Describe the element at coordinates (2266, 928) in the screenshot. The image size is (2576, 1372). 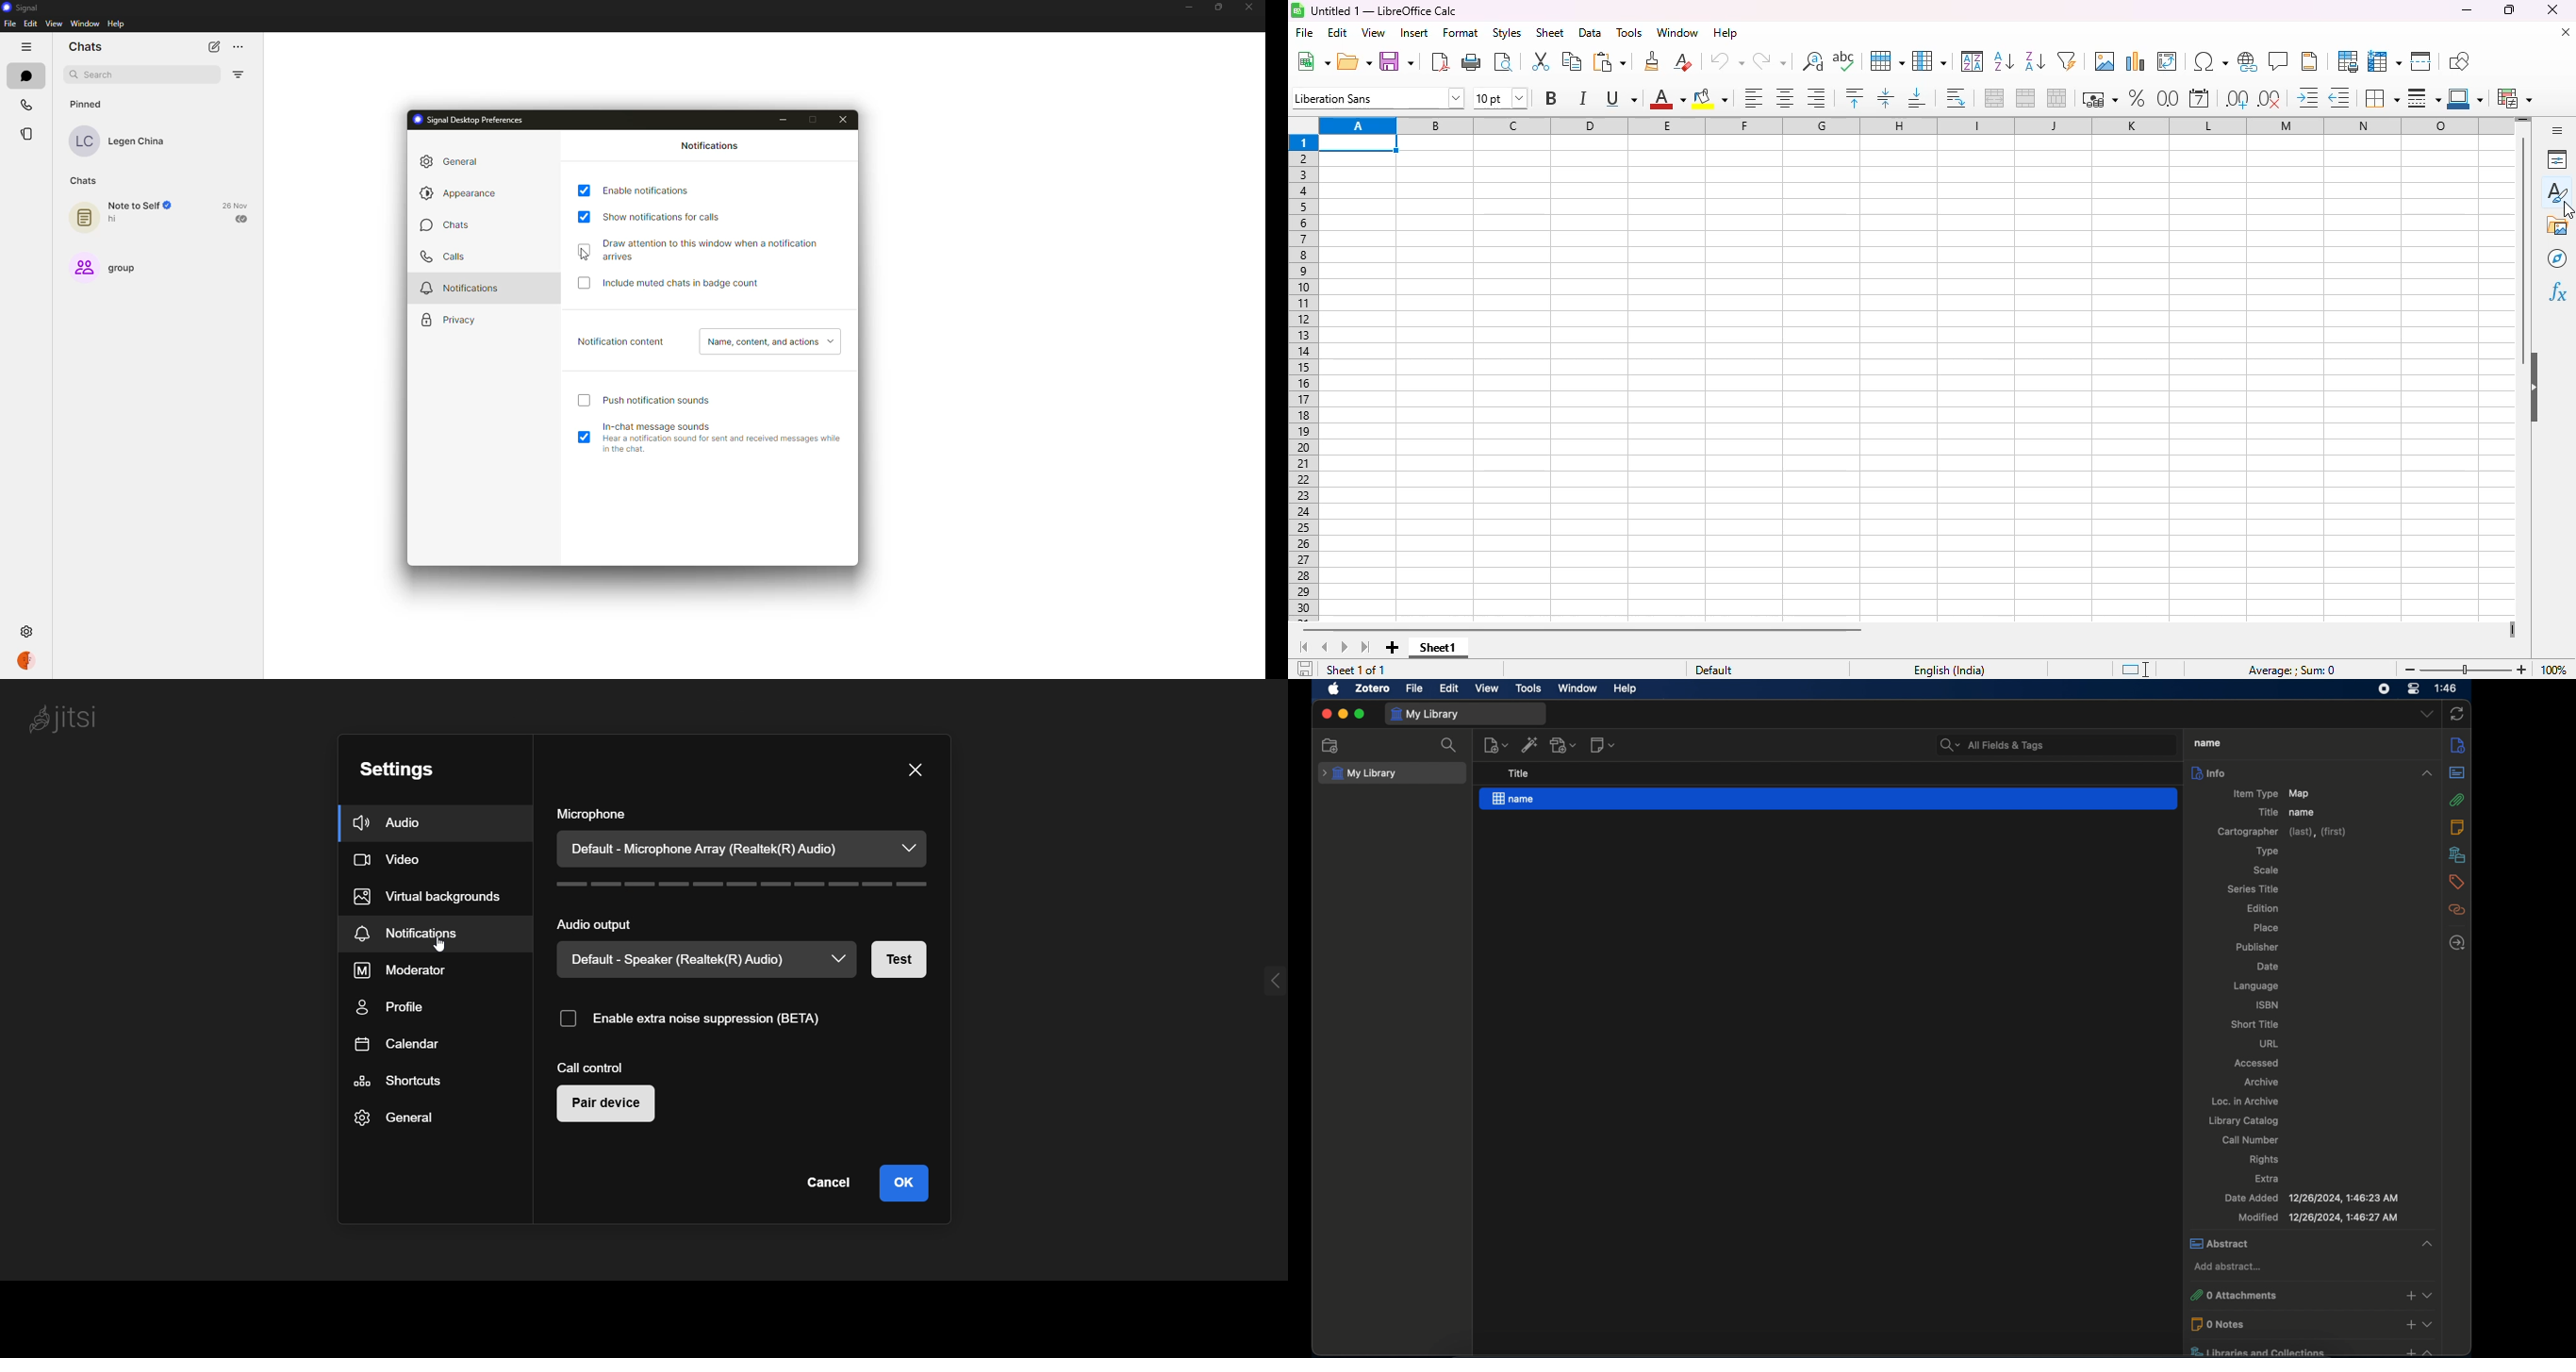
I see `place` at that location.